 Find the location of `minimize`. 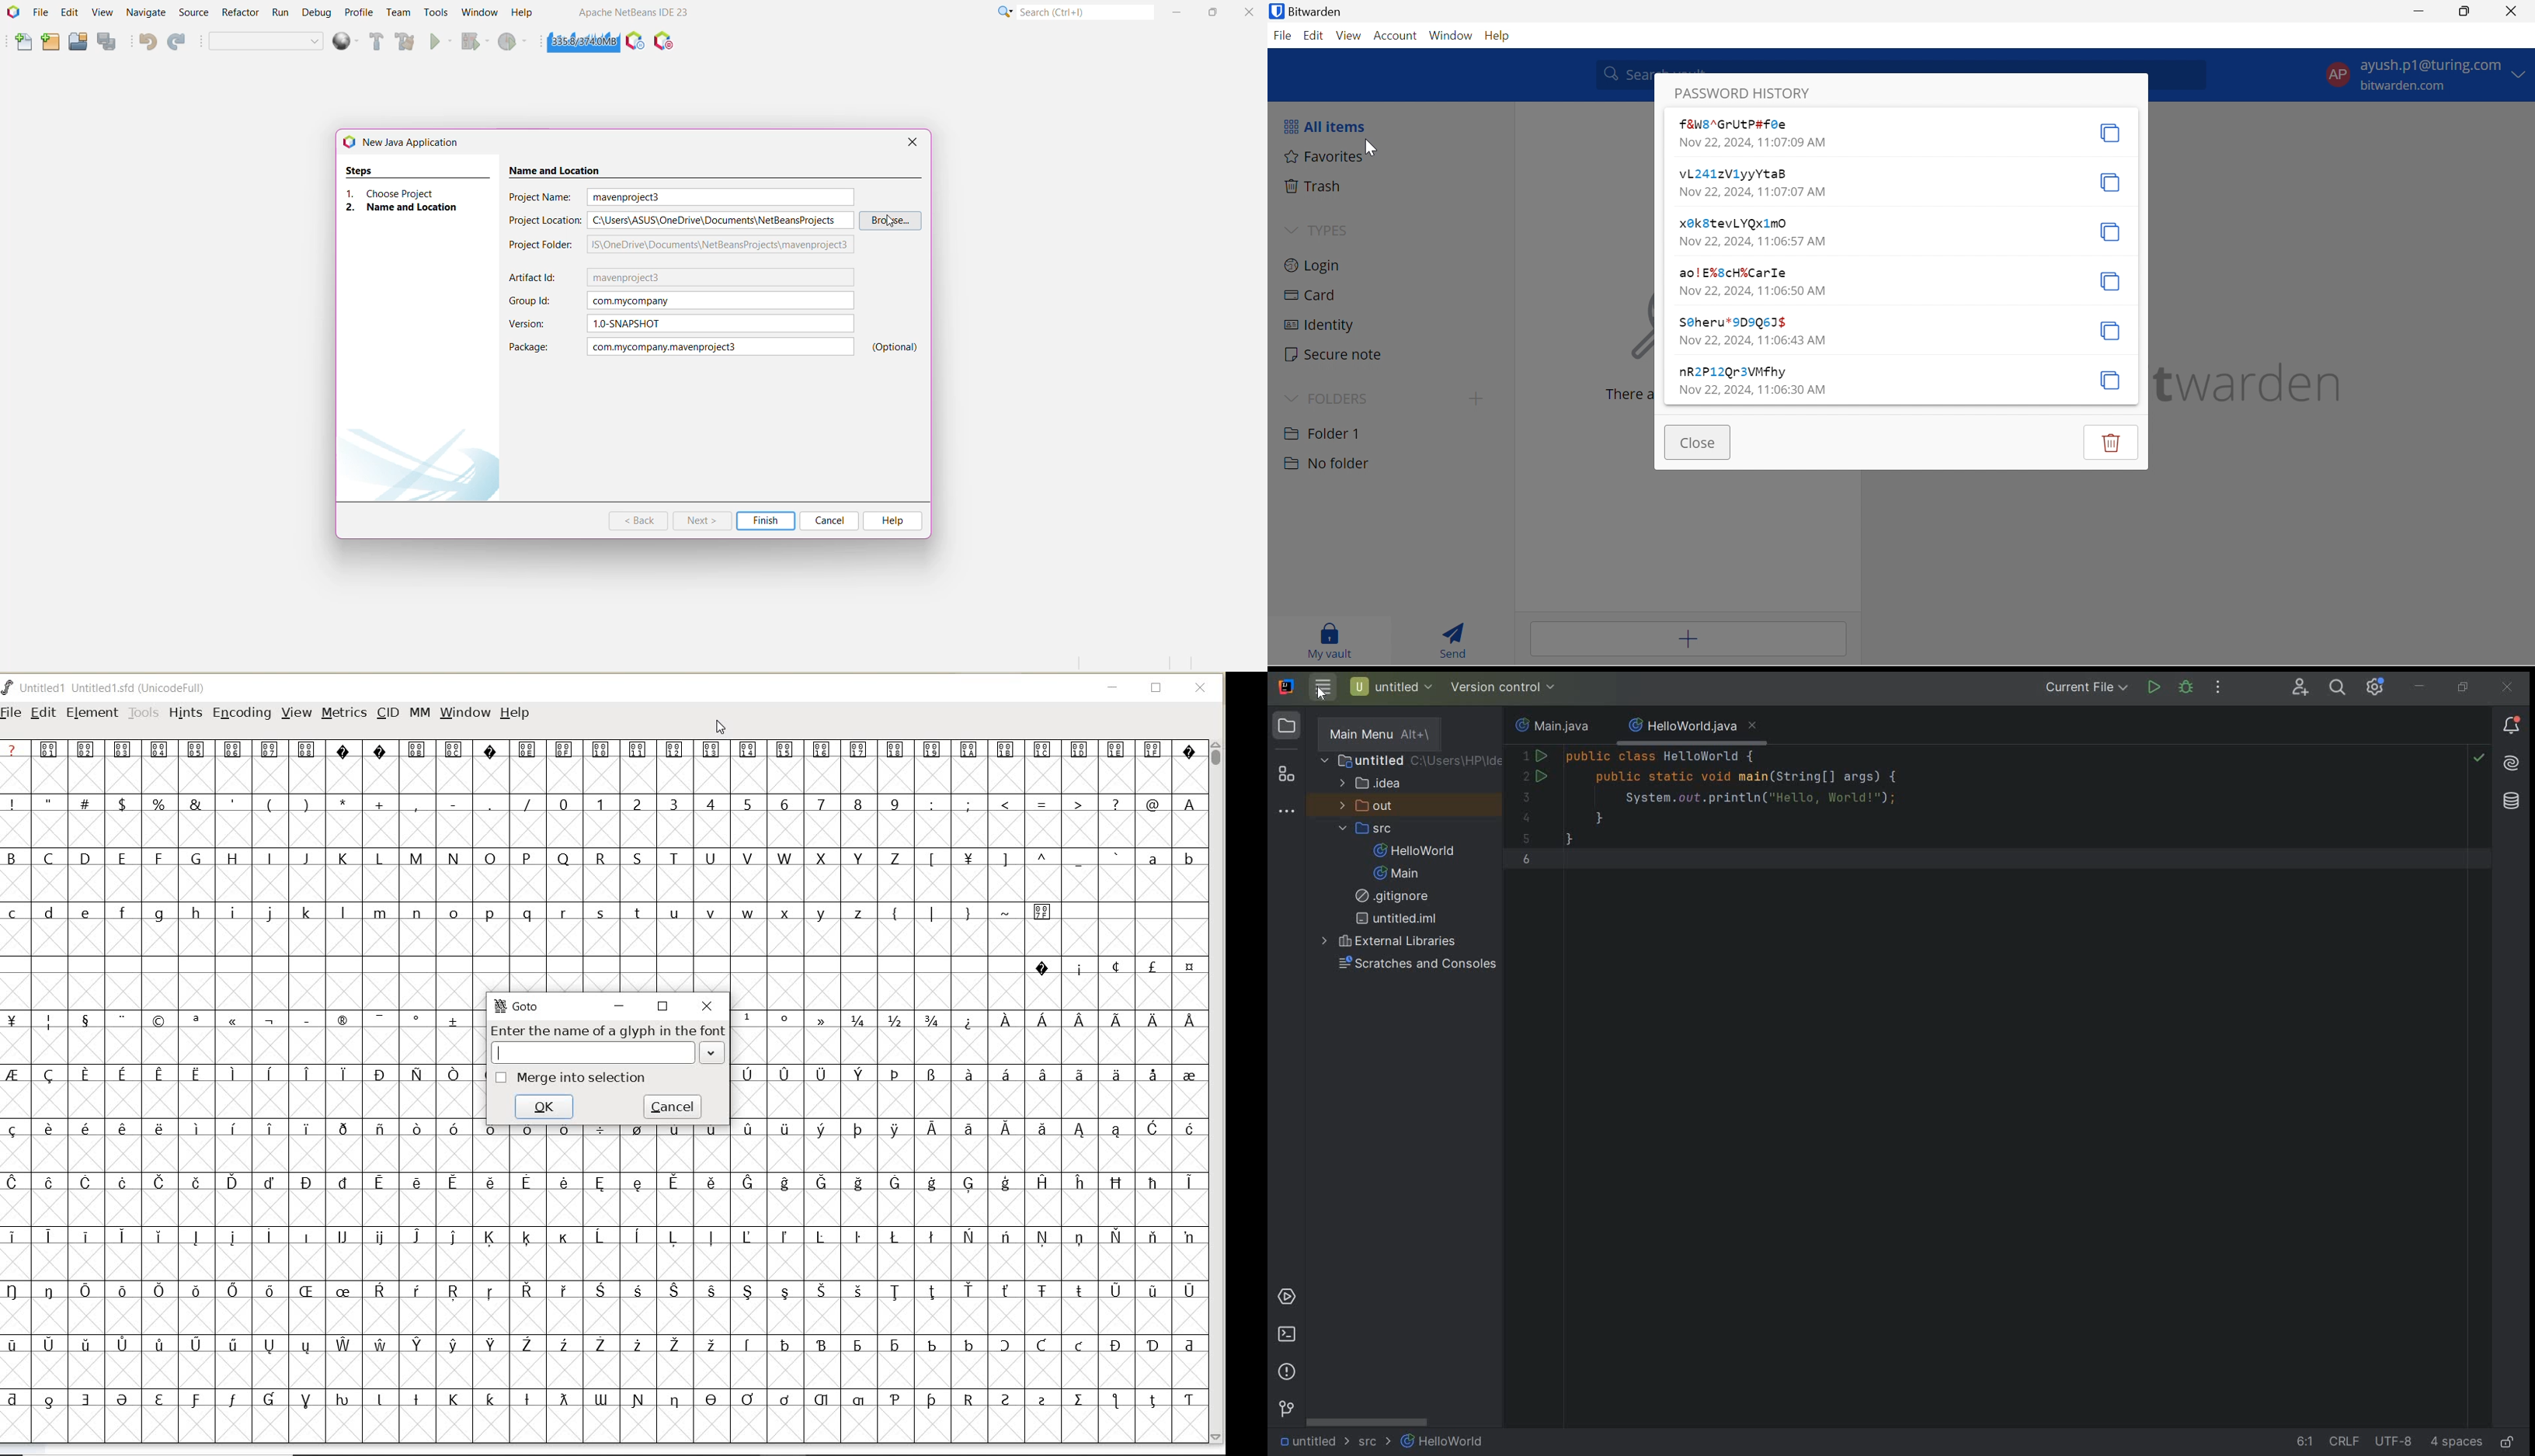

minimize is located at coordinates (2421, 12).